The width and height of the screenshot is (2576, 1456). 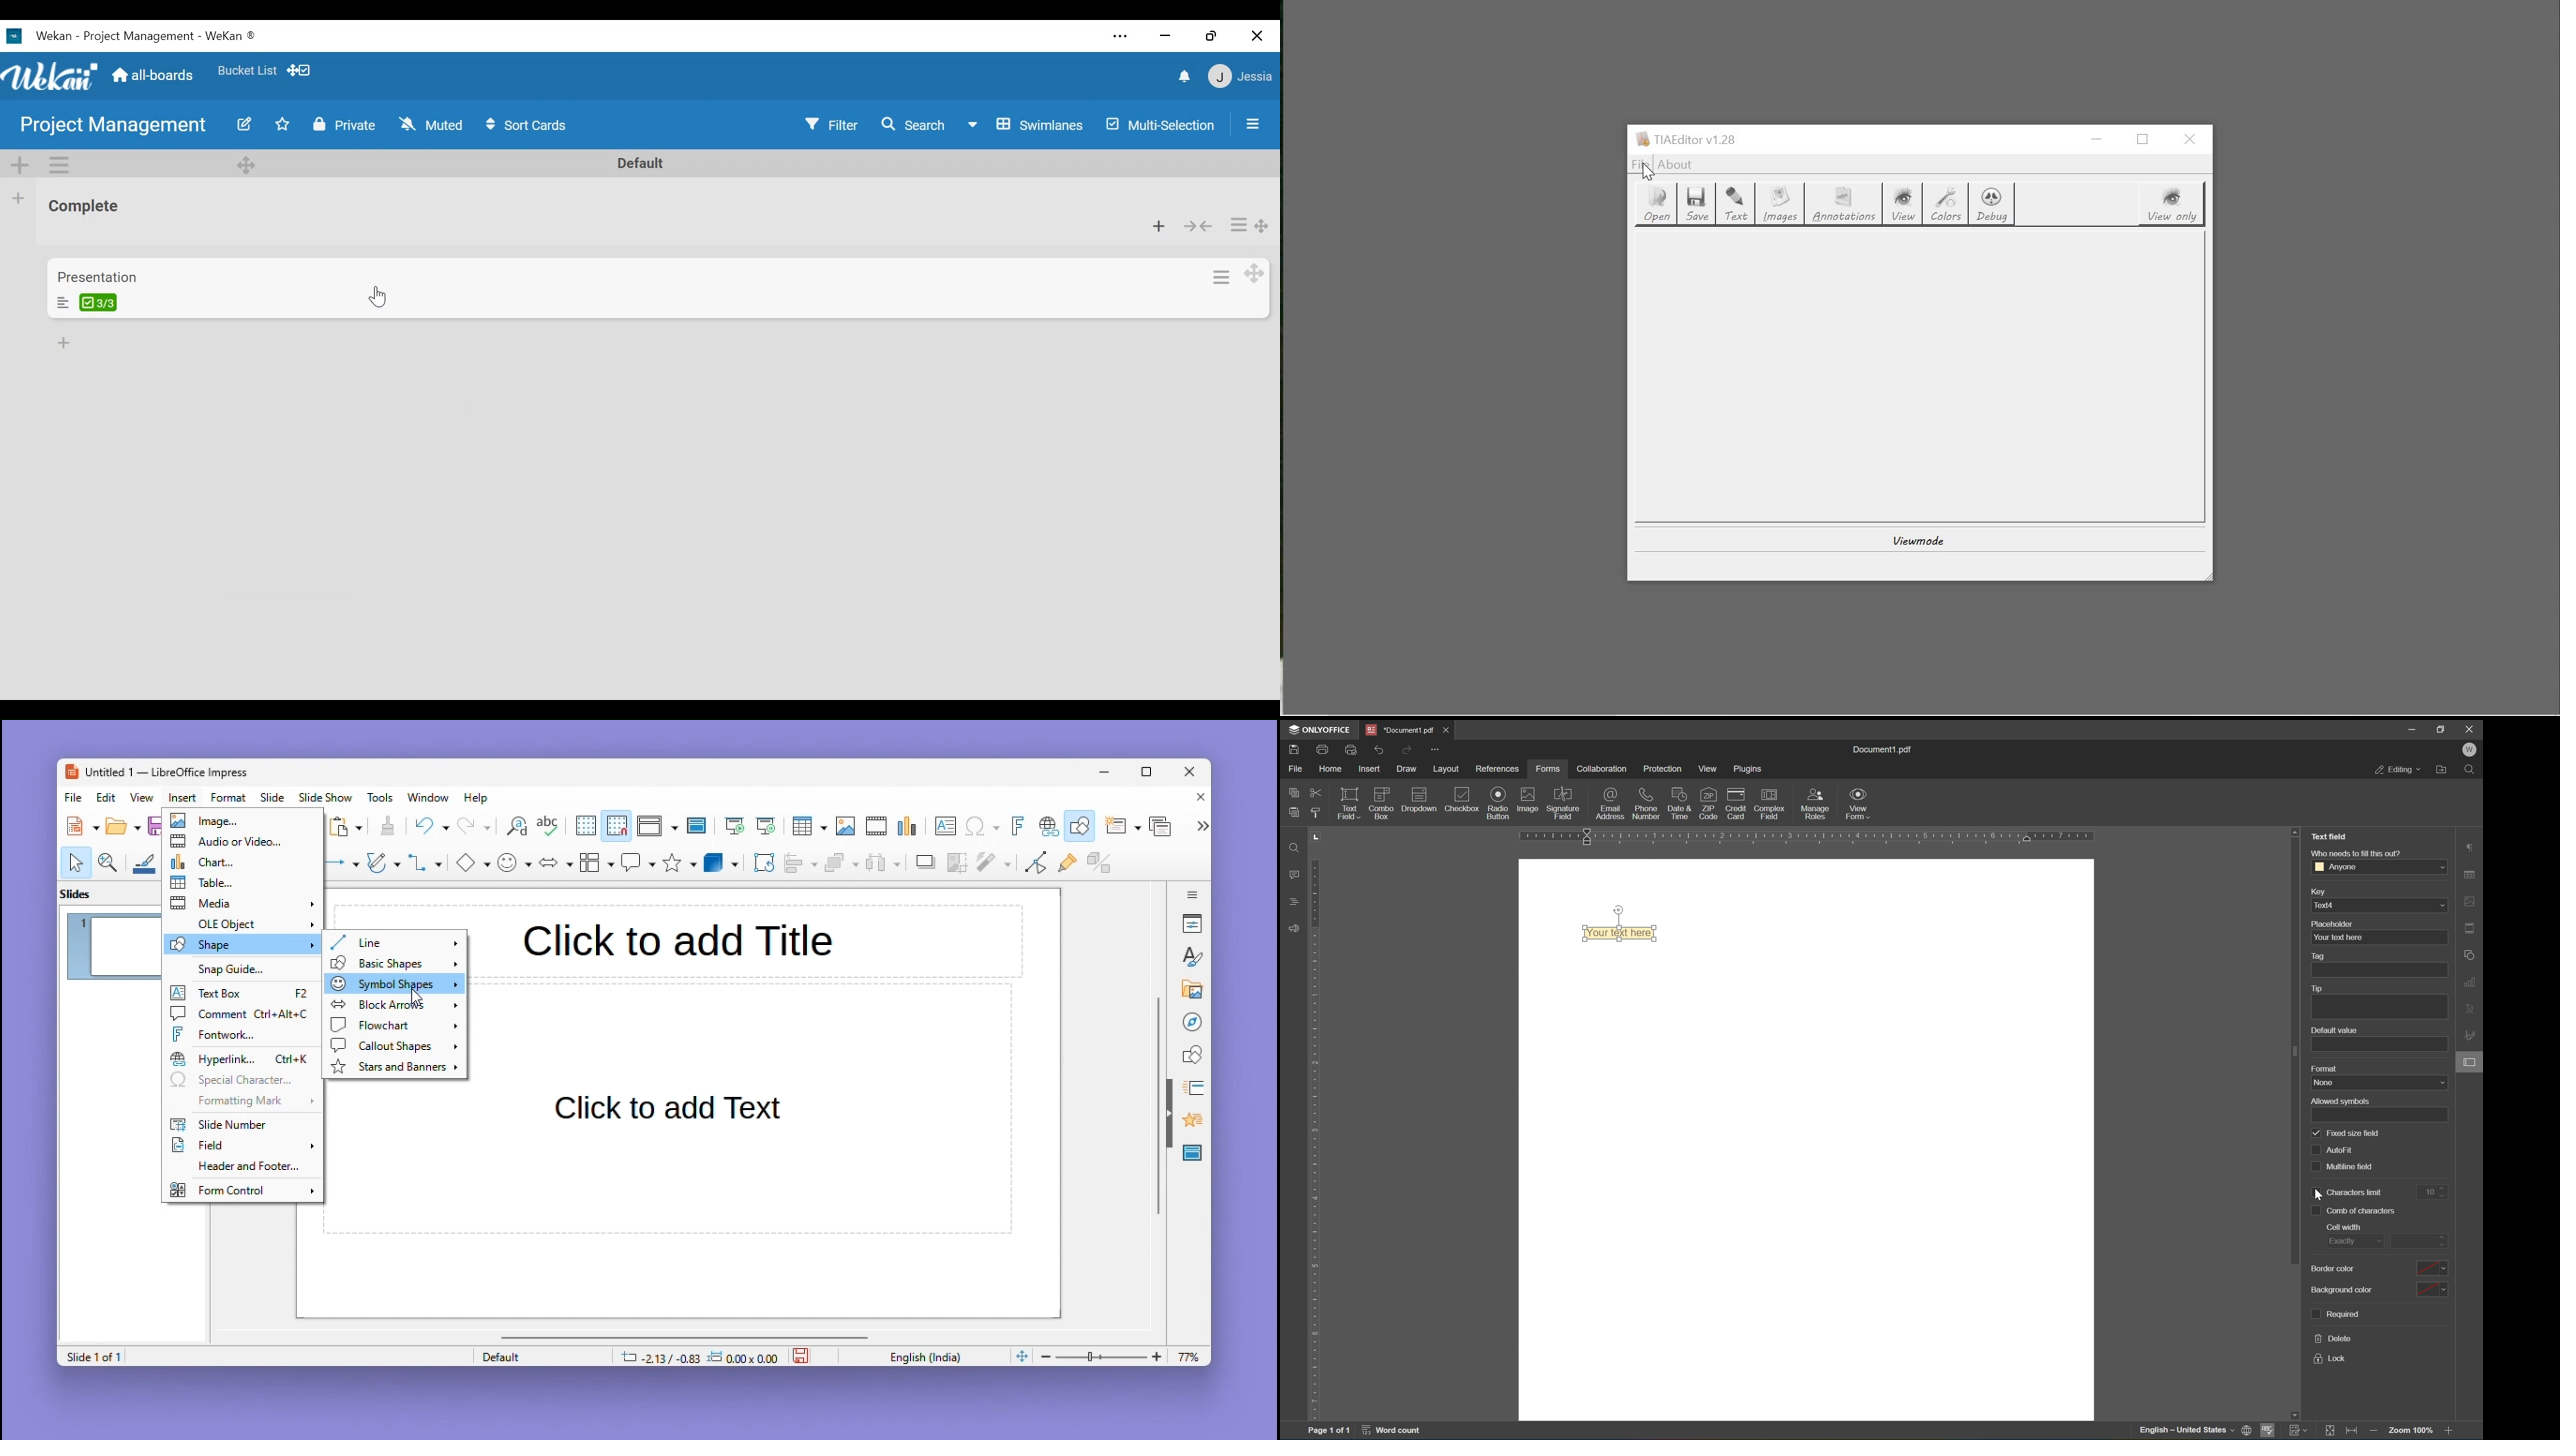 What do you see at coordinates (1150, 775) in the screenshot?
I see `Maximize` at bounding box center [1150, 775].